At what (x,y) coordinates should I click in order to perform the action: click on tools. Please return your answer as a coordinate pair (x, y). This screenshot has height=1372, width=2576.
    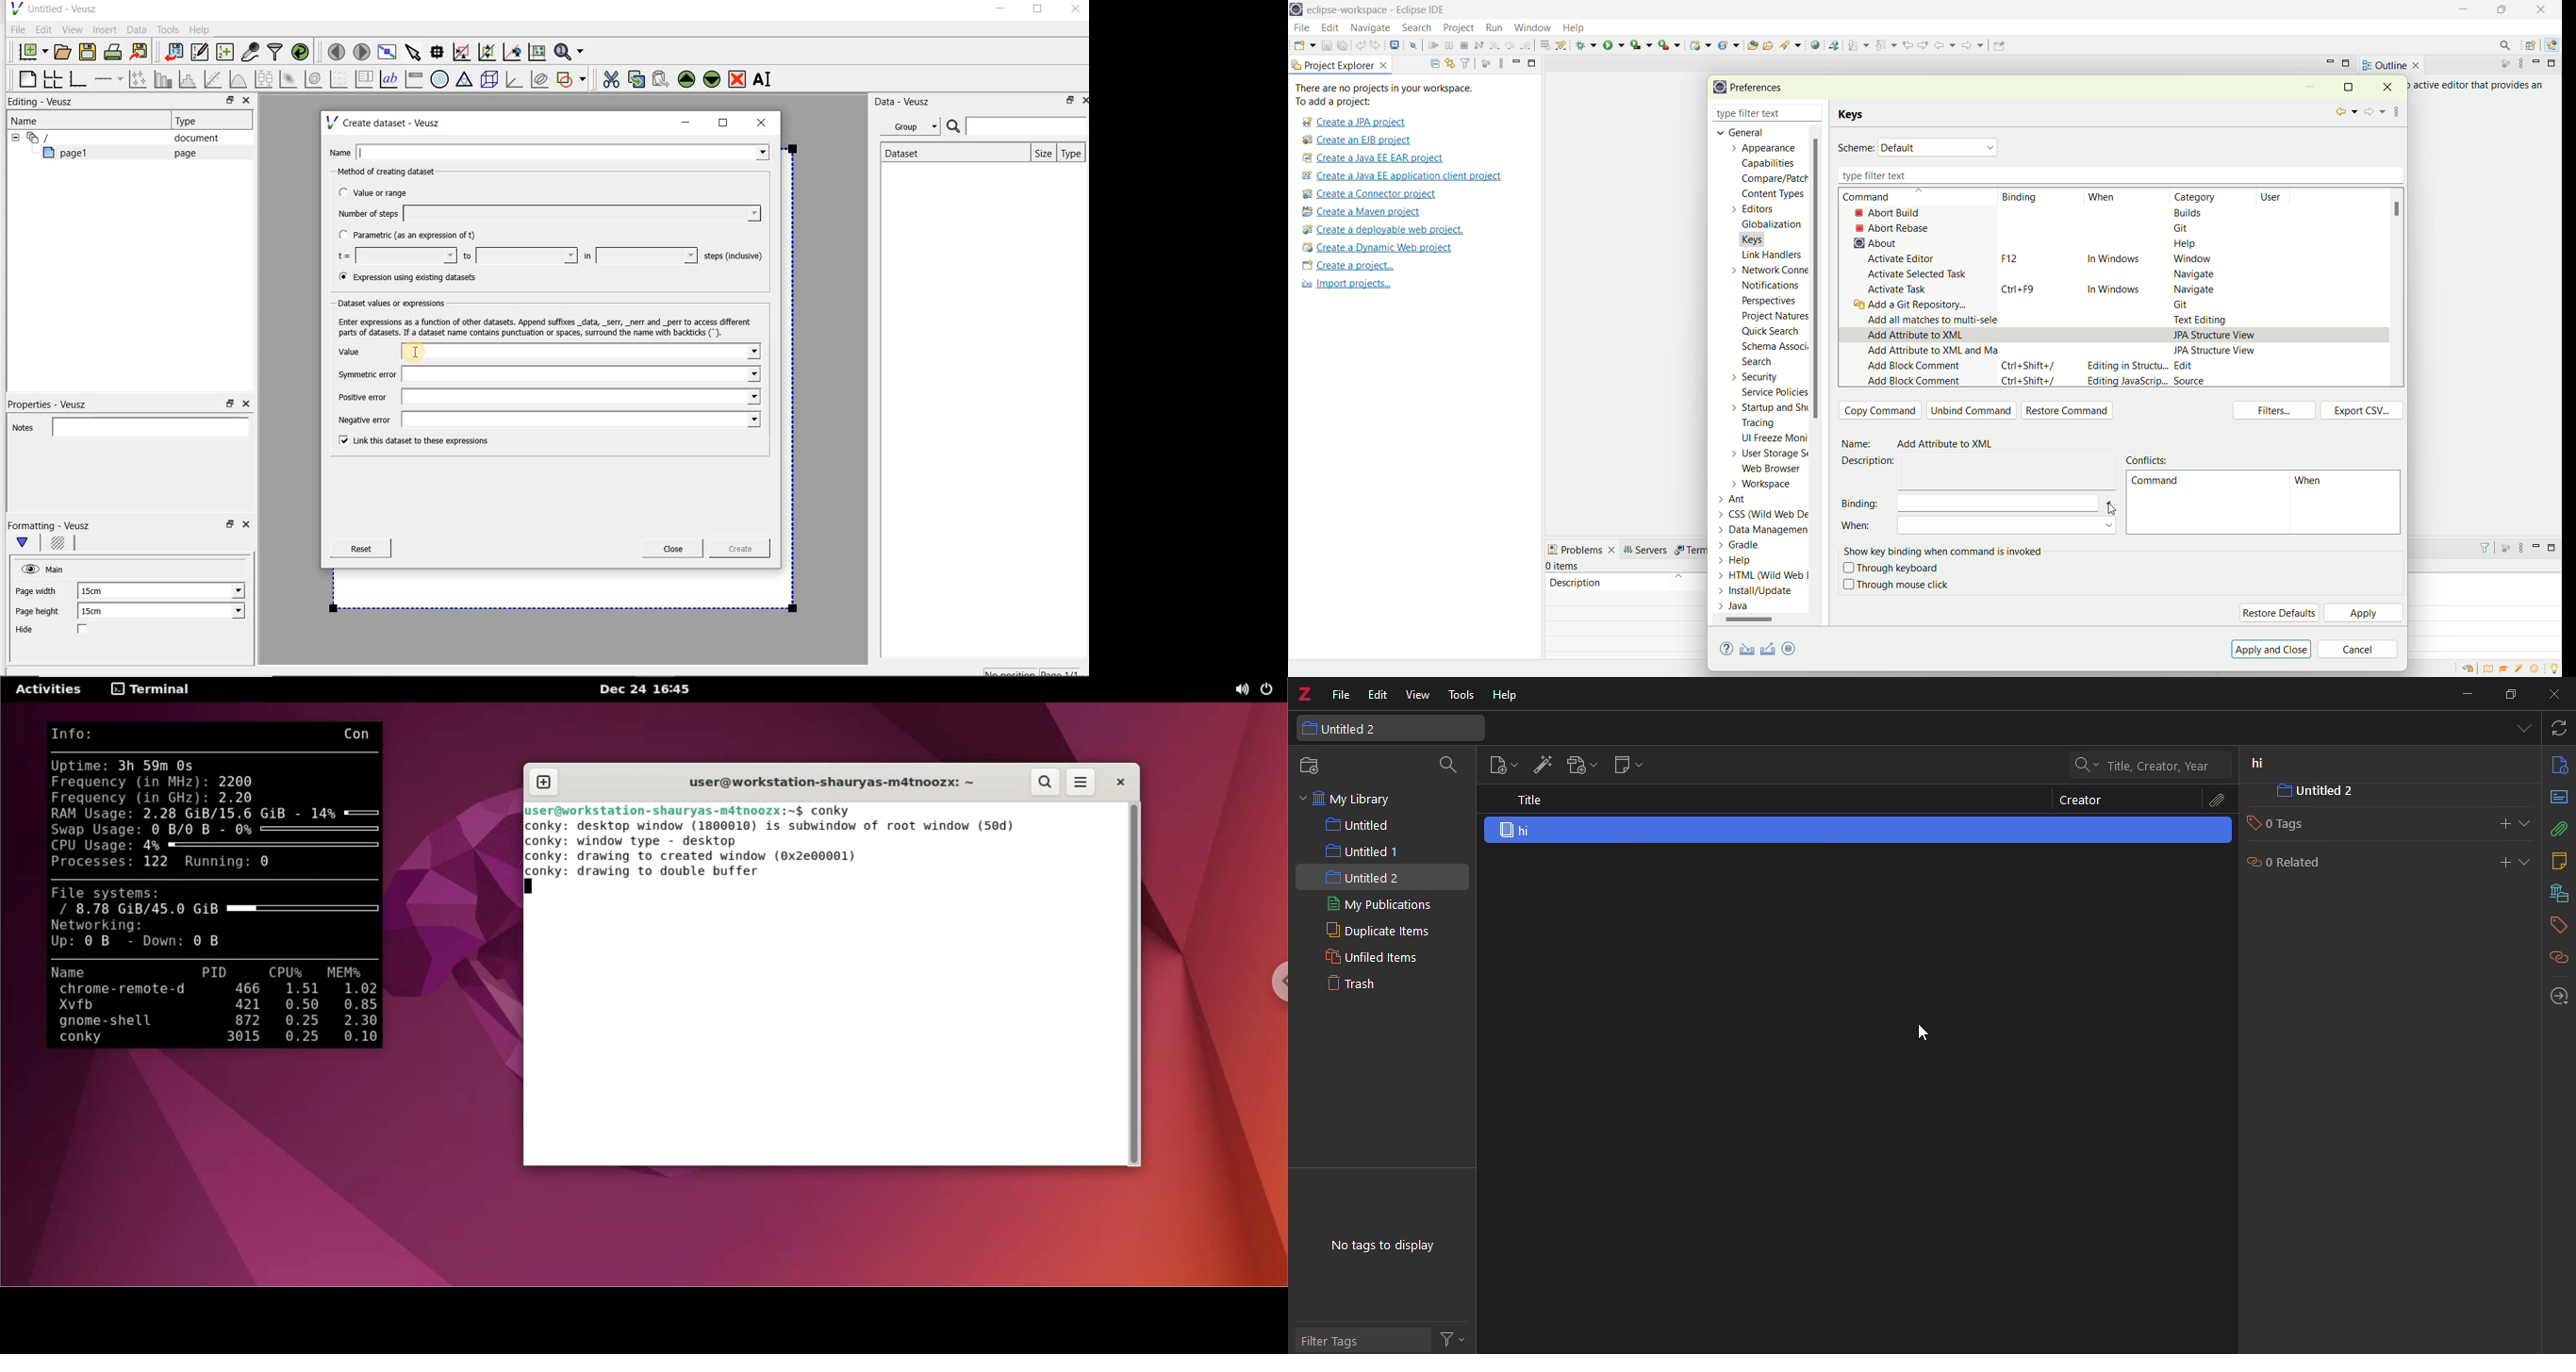
    Looking at the image, I should click on (1463, 695).